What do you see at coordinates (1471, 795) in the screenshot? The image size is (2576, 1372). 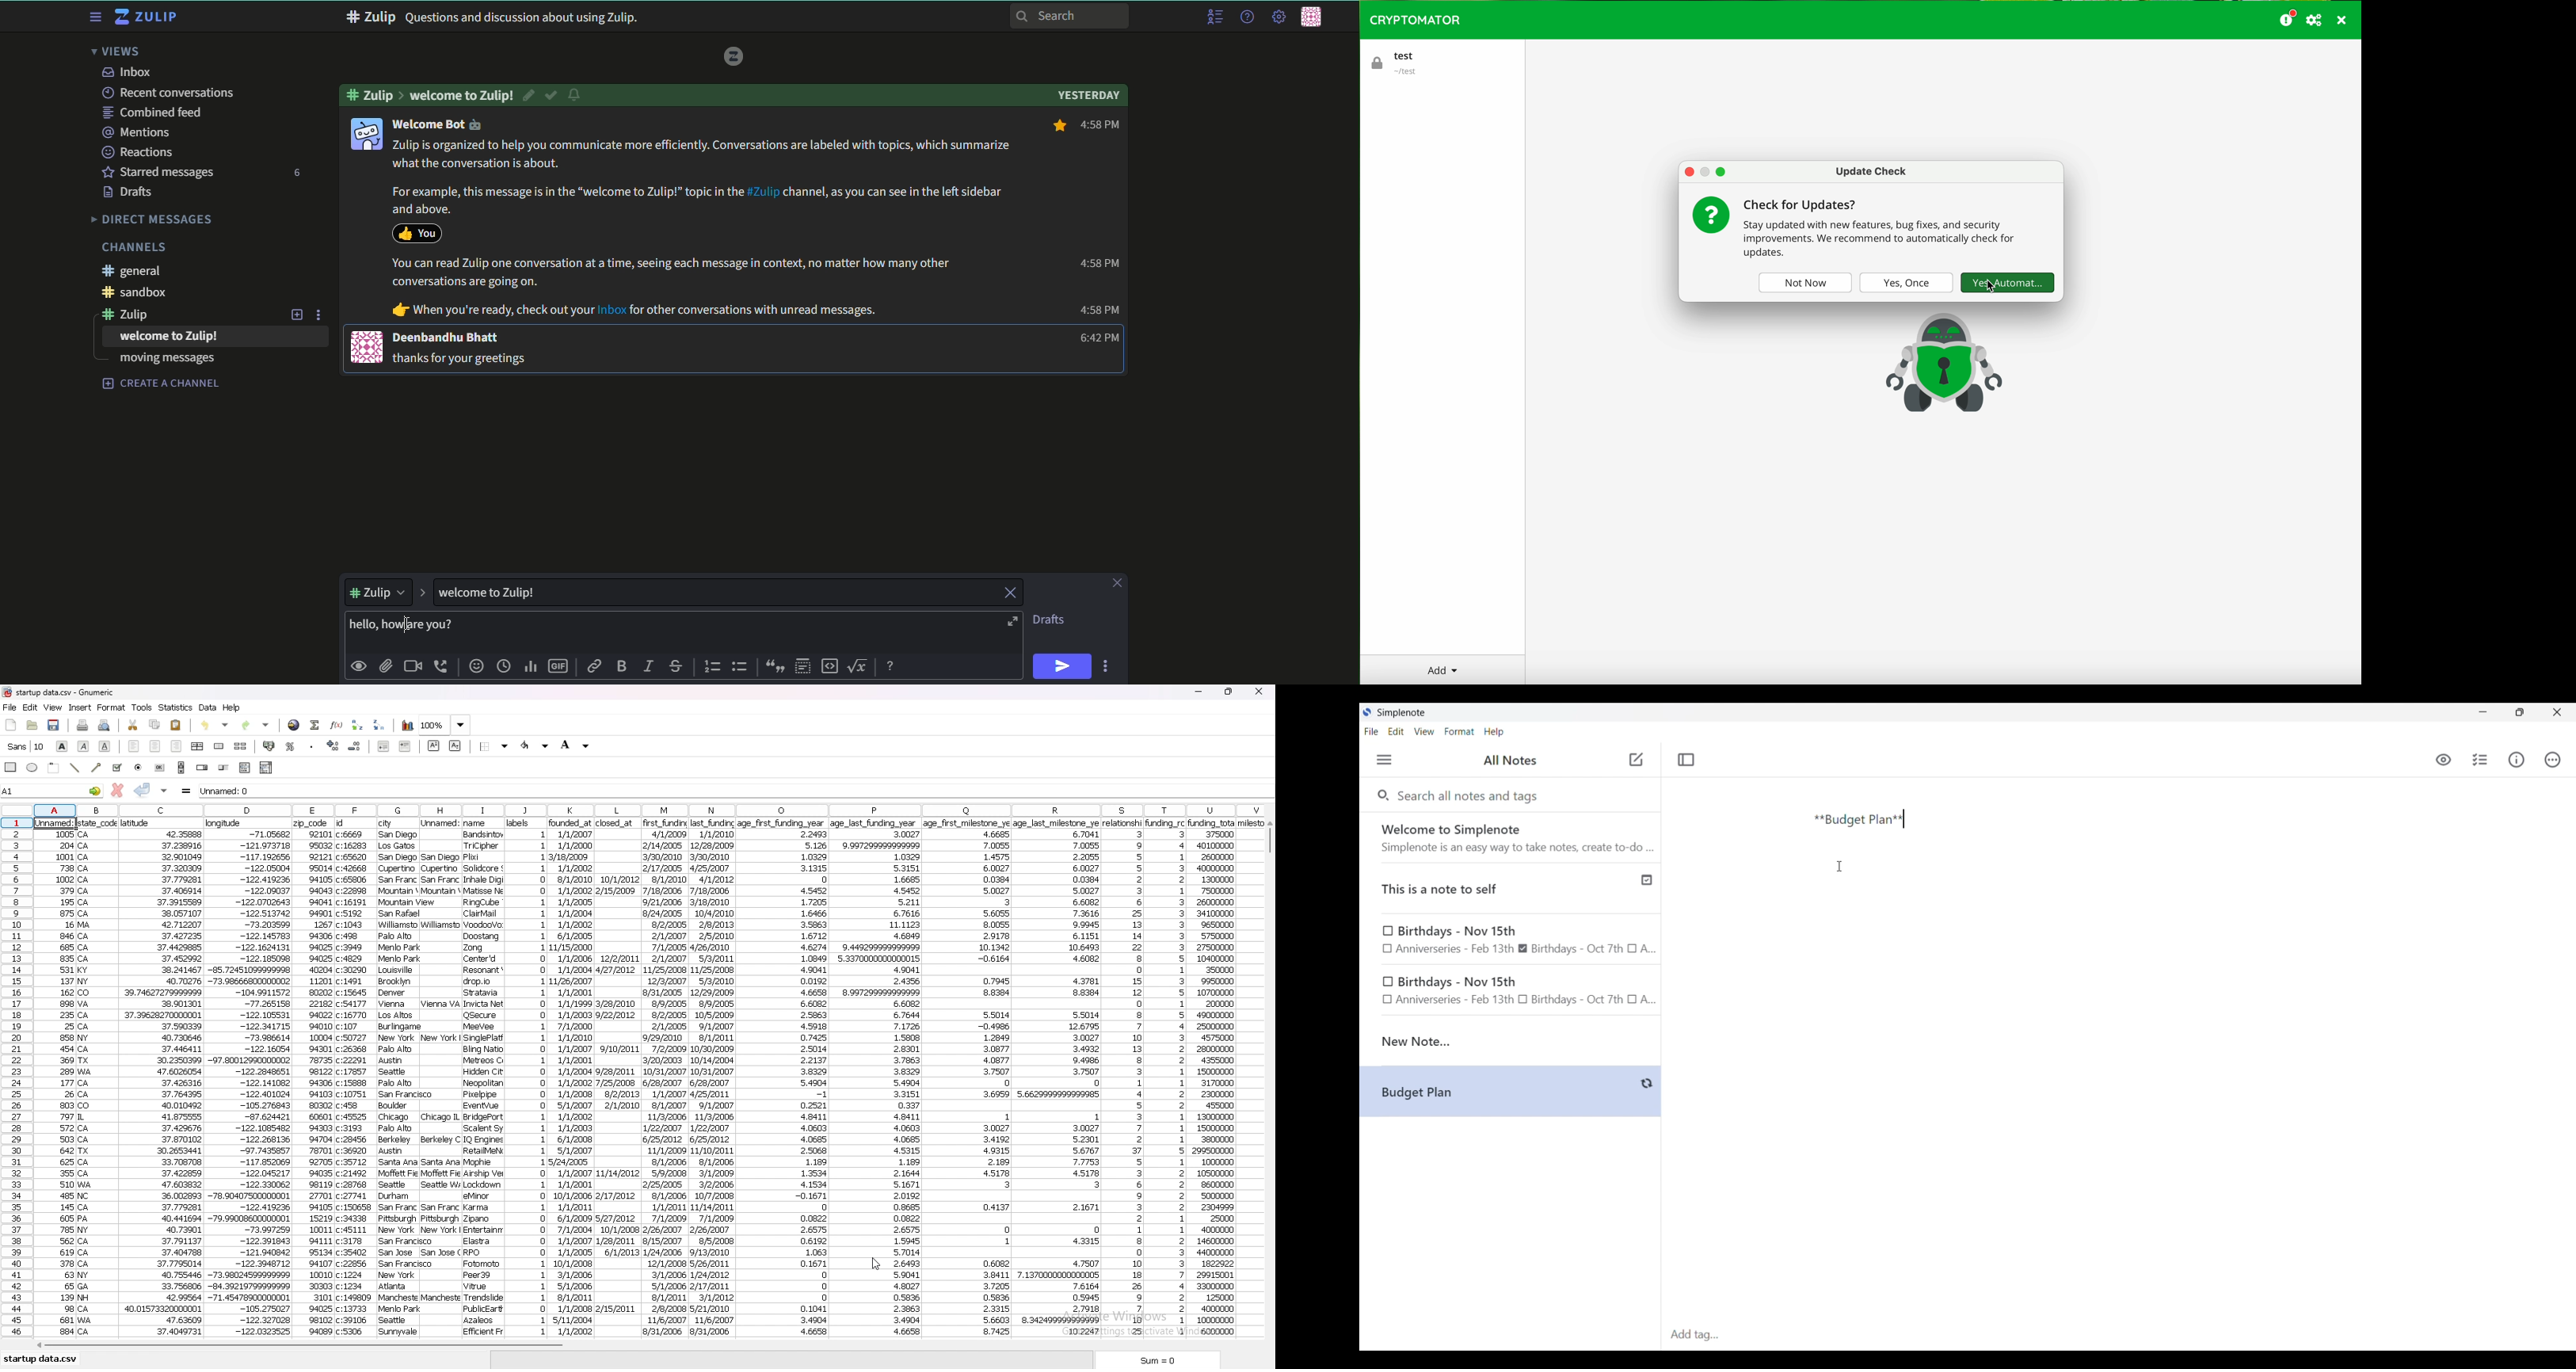 I see `Search all notes and tags` at bounding box center [1471, 795].